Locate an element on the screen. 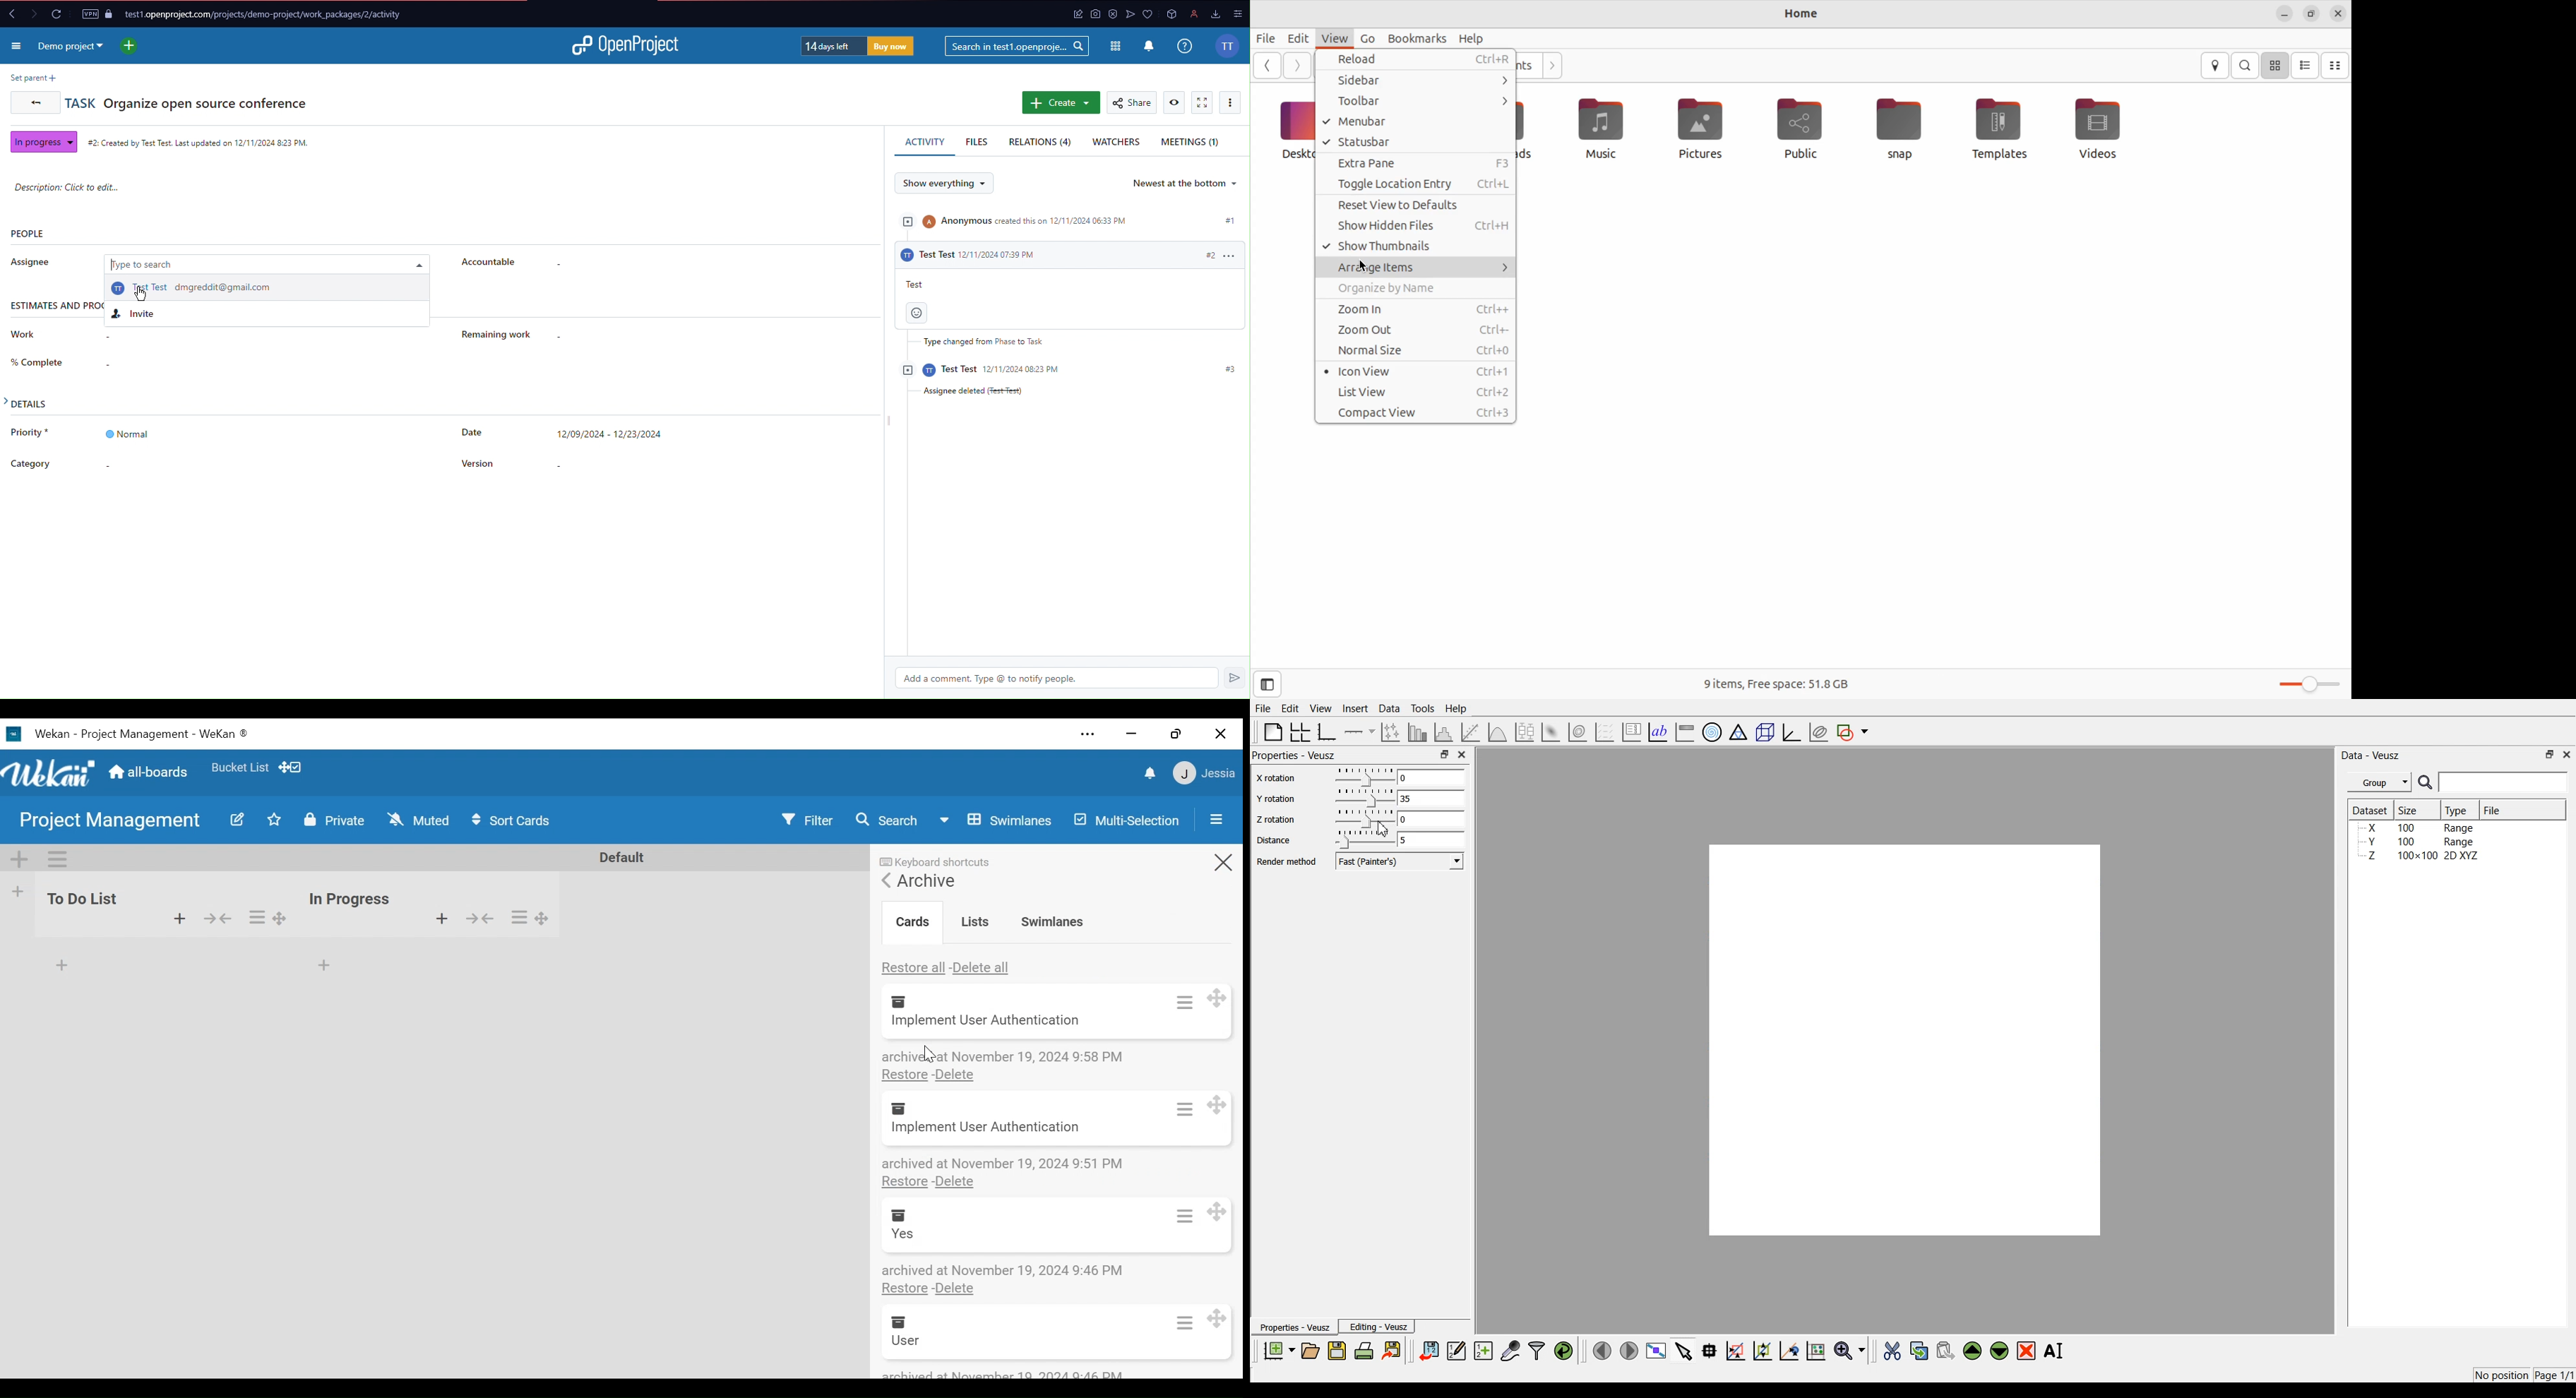 This screenshot has height=1400, width=2576. View is located at coordinates (1173, 102).